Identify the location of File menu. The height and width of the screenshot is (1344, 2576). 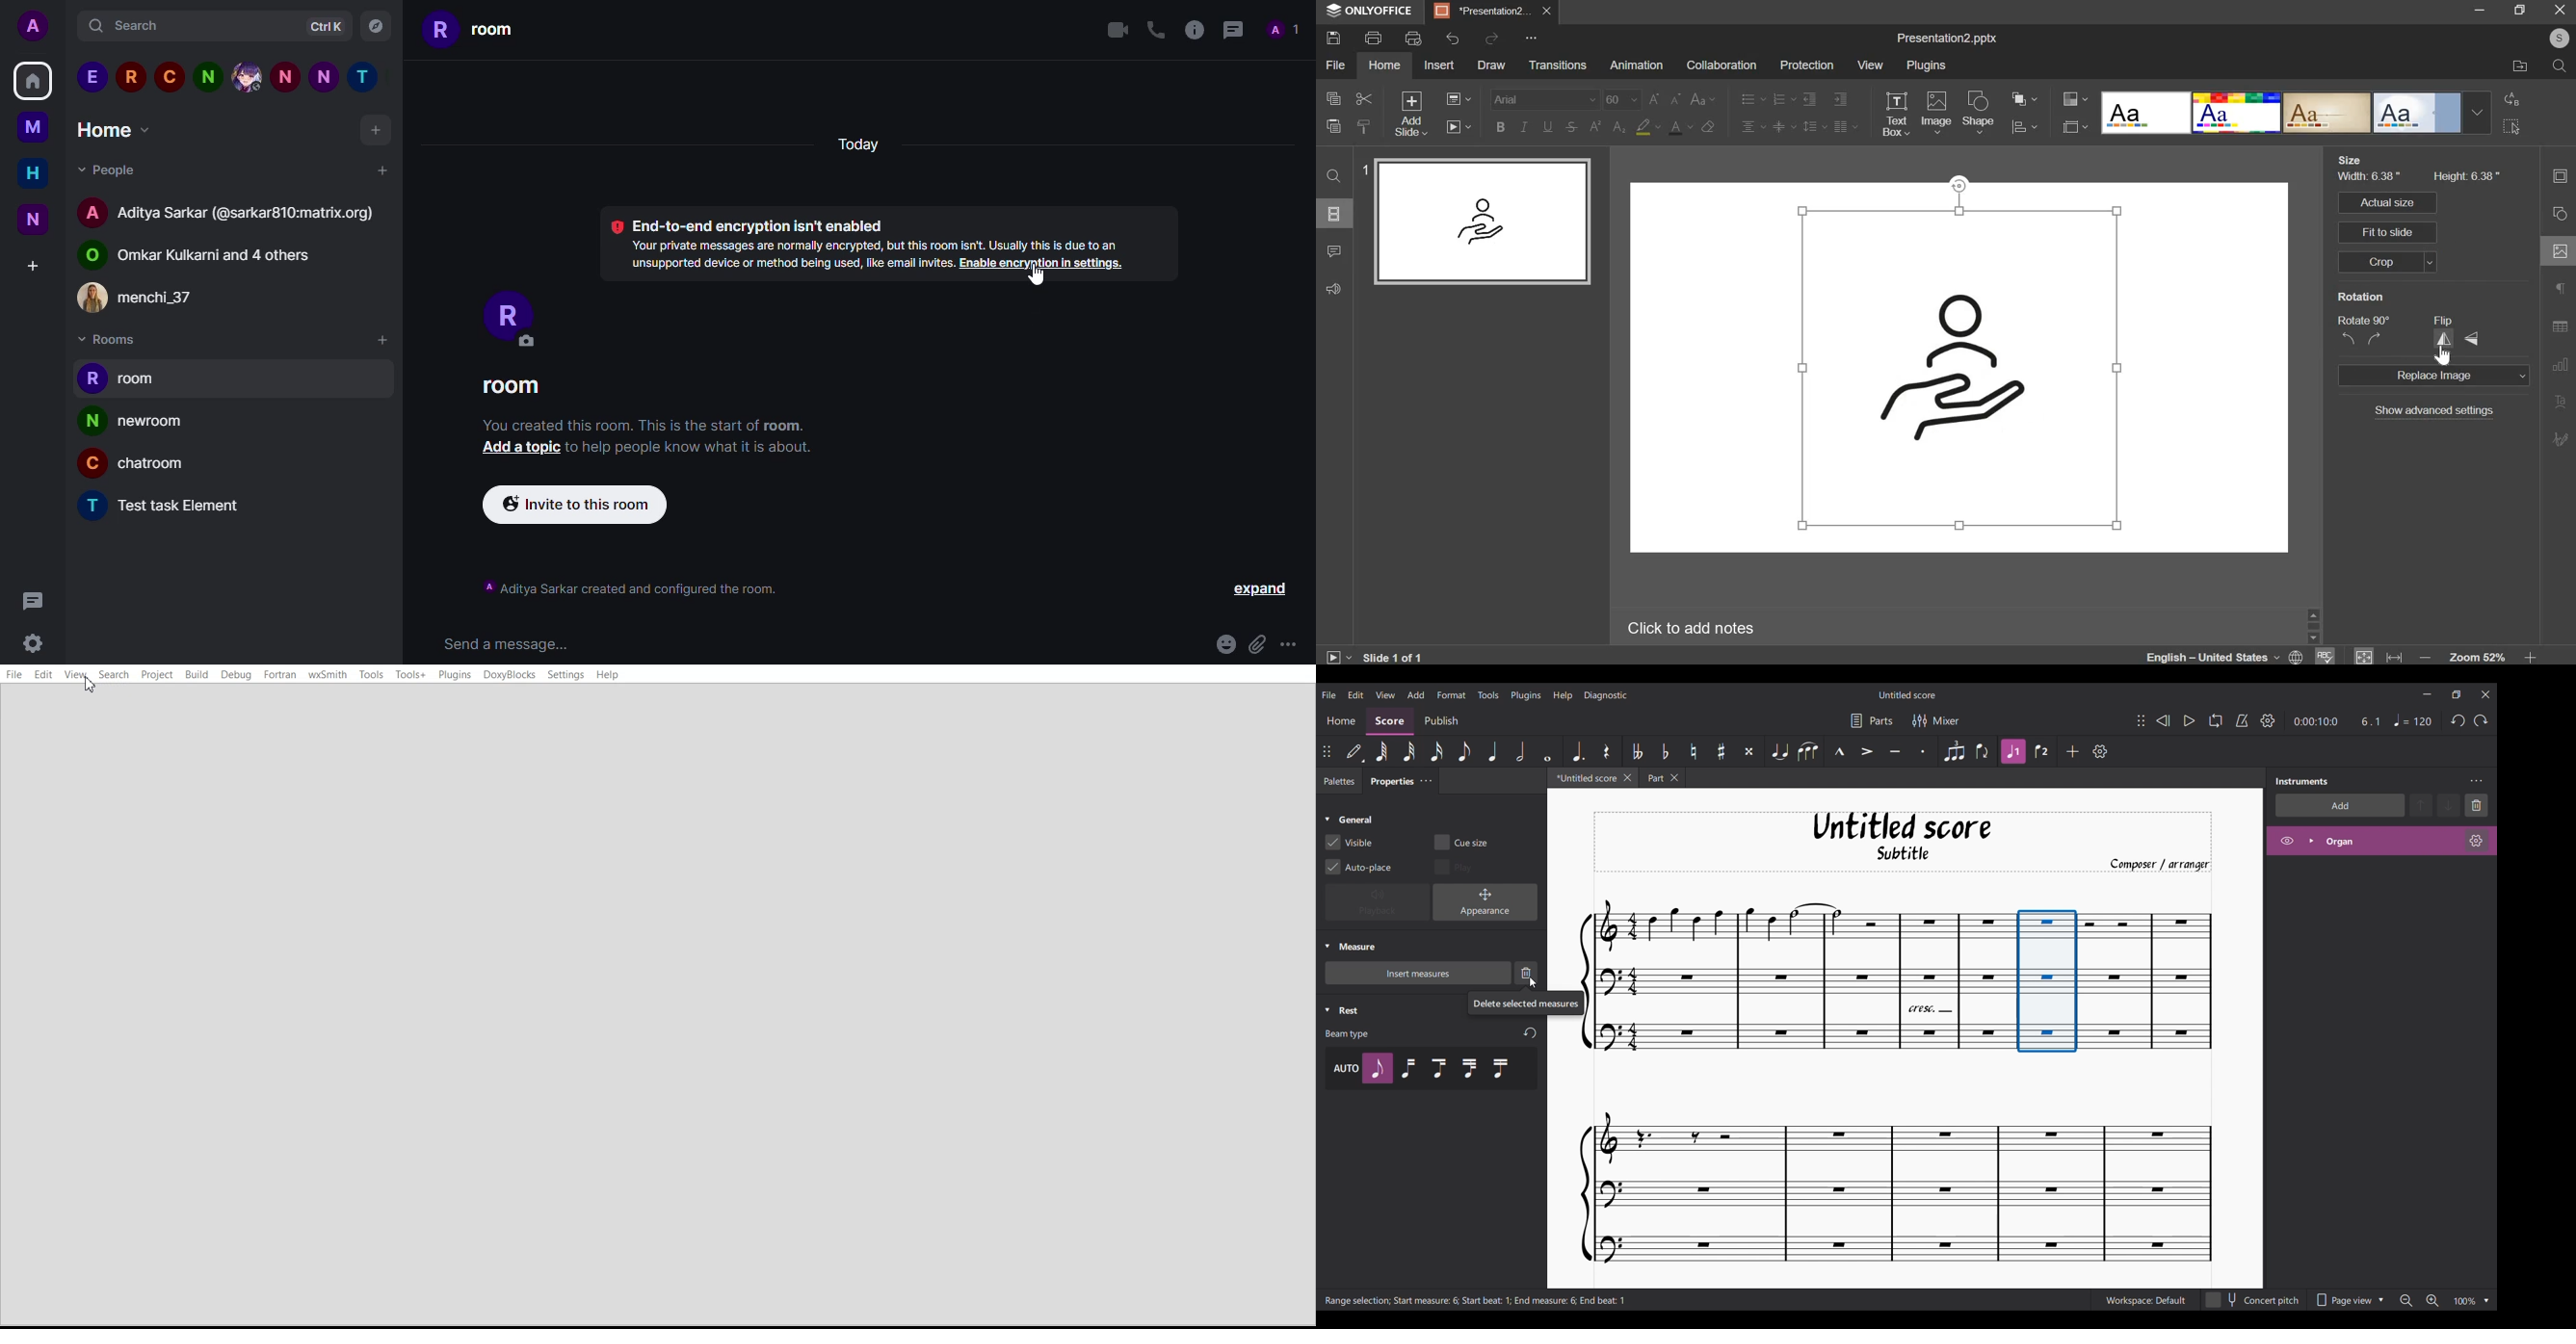
(1329, 694).